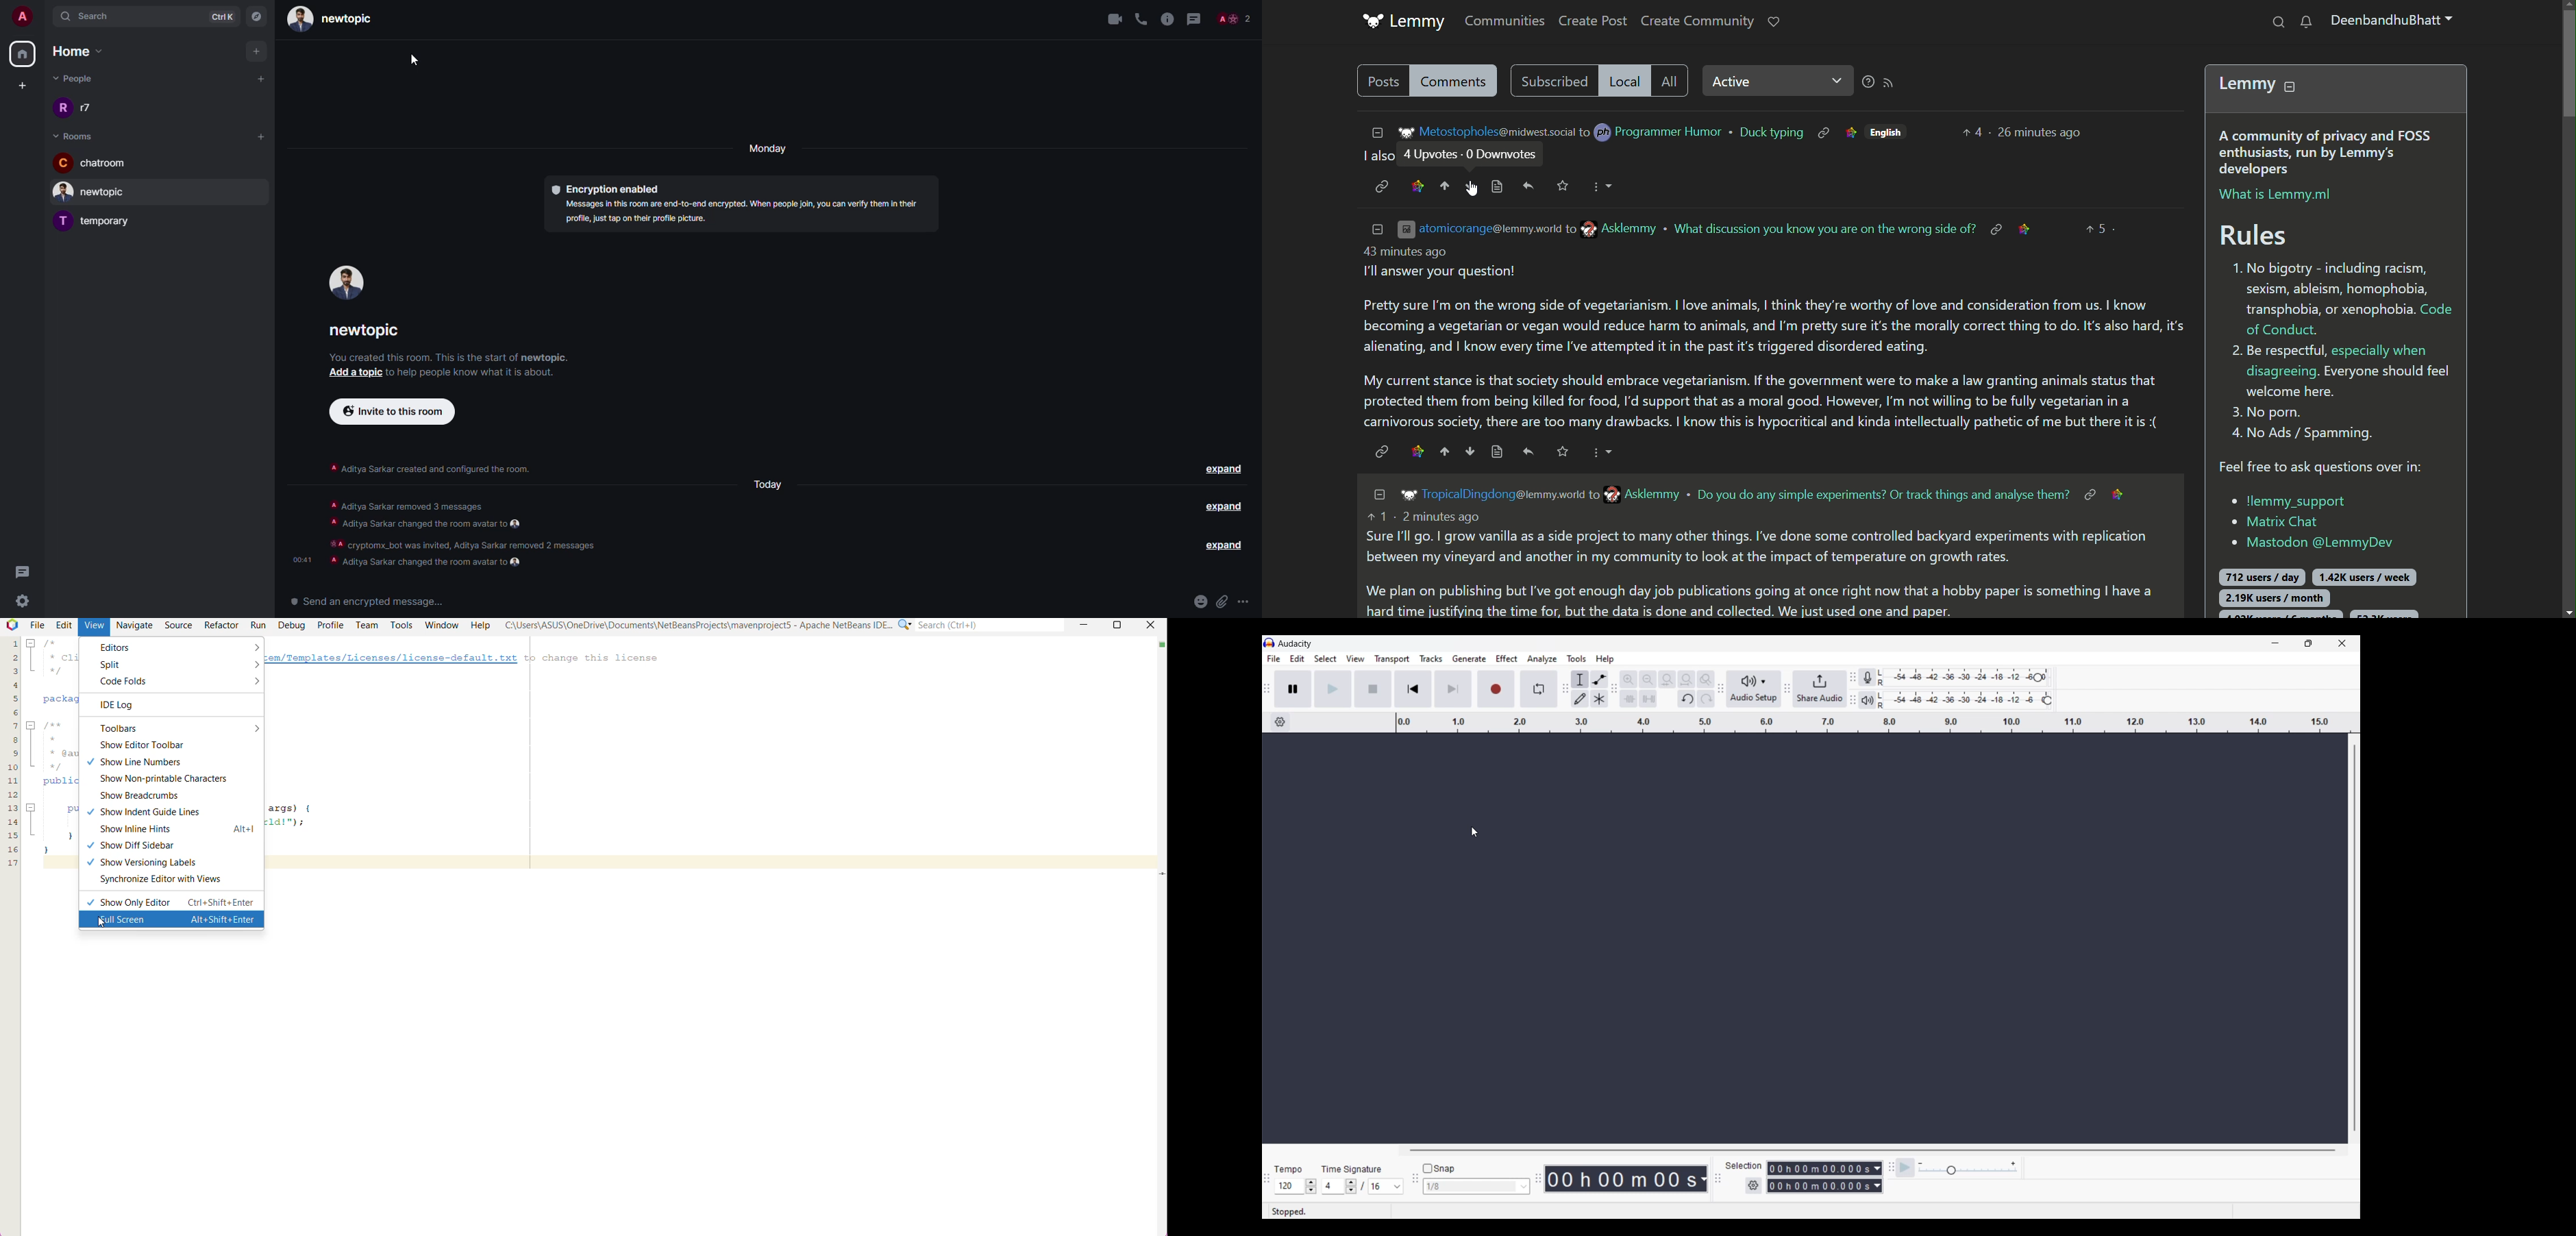 This screenshot has height=1260, width=2576. I want to click on chatroom, so click(101, 163).